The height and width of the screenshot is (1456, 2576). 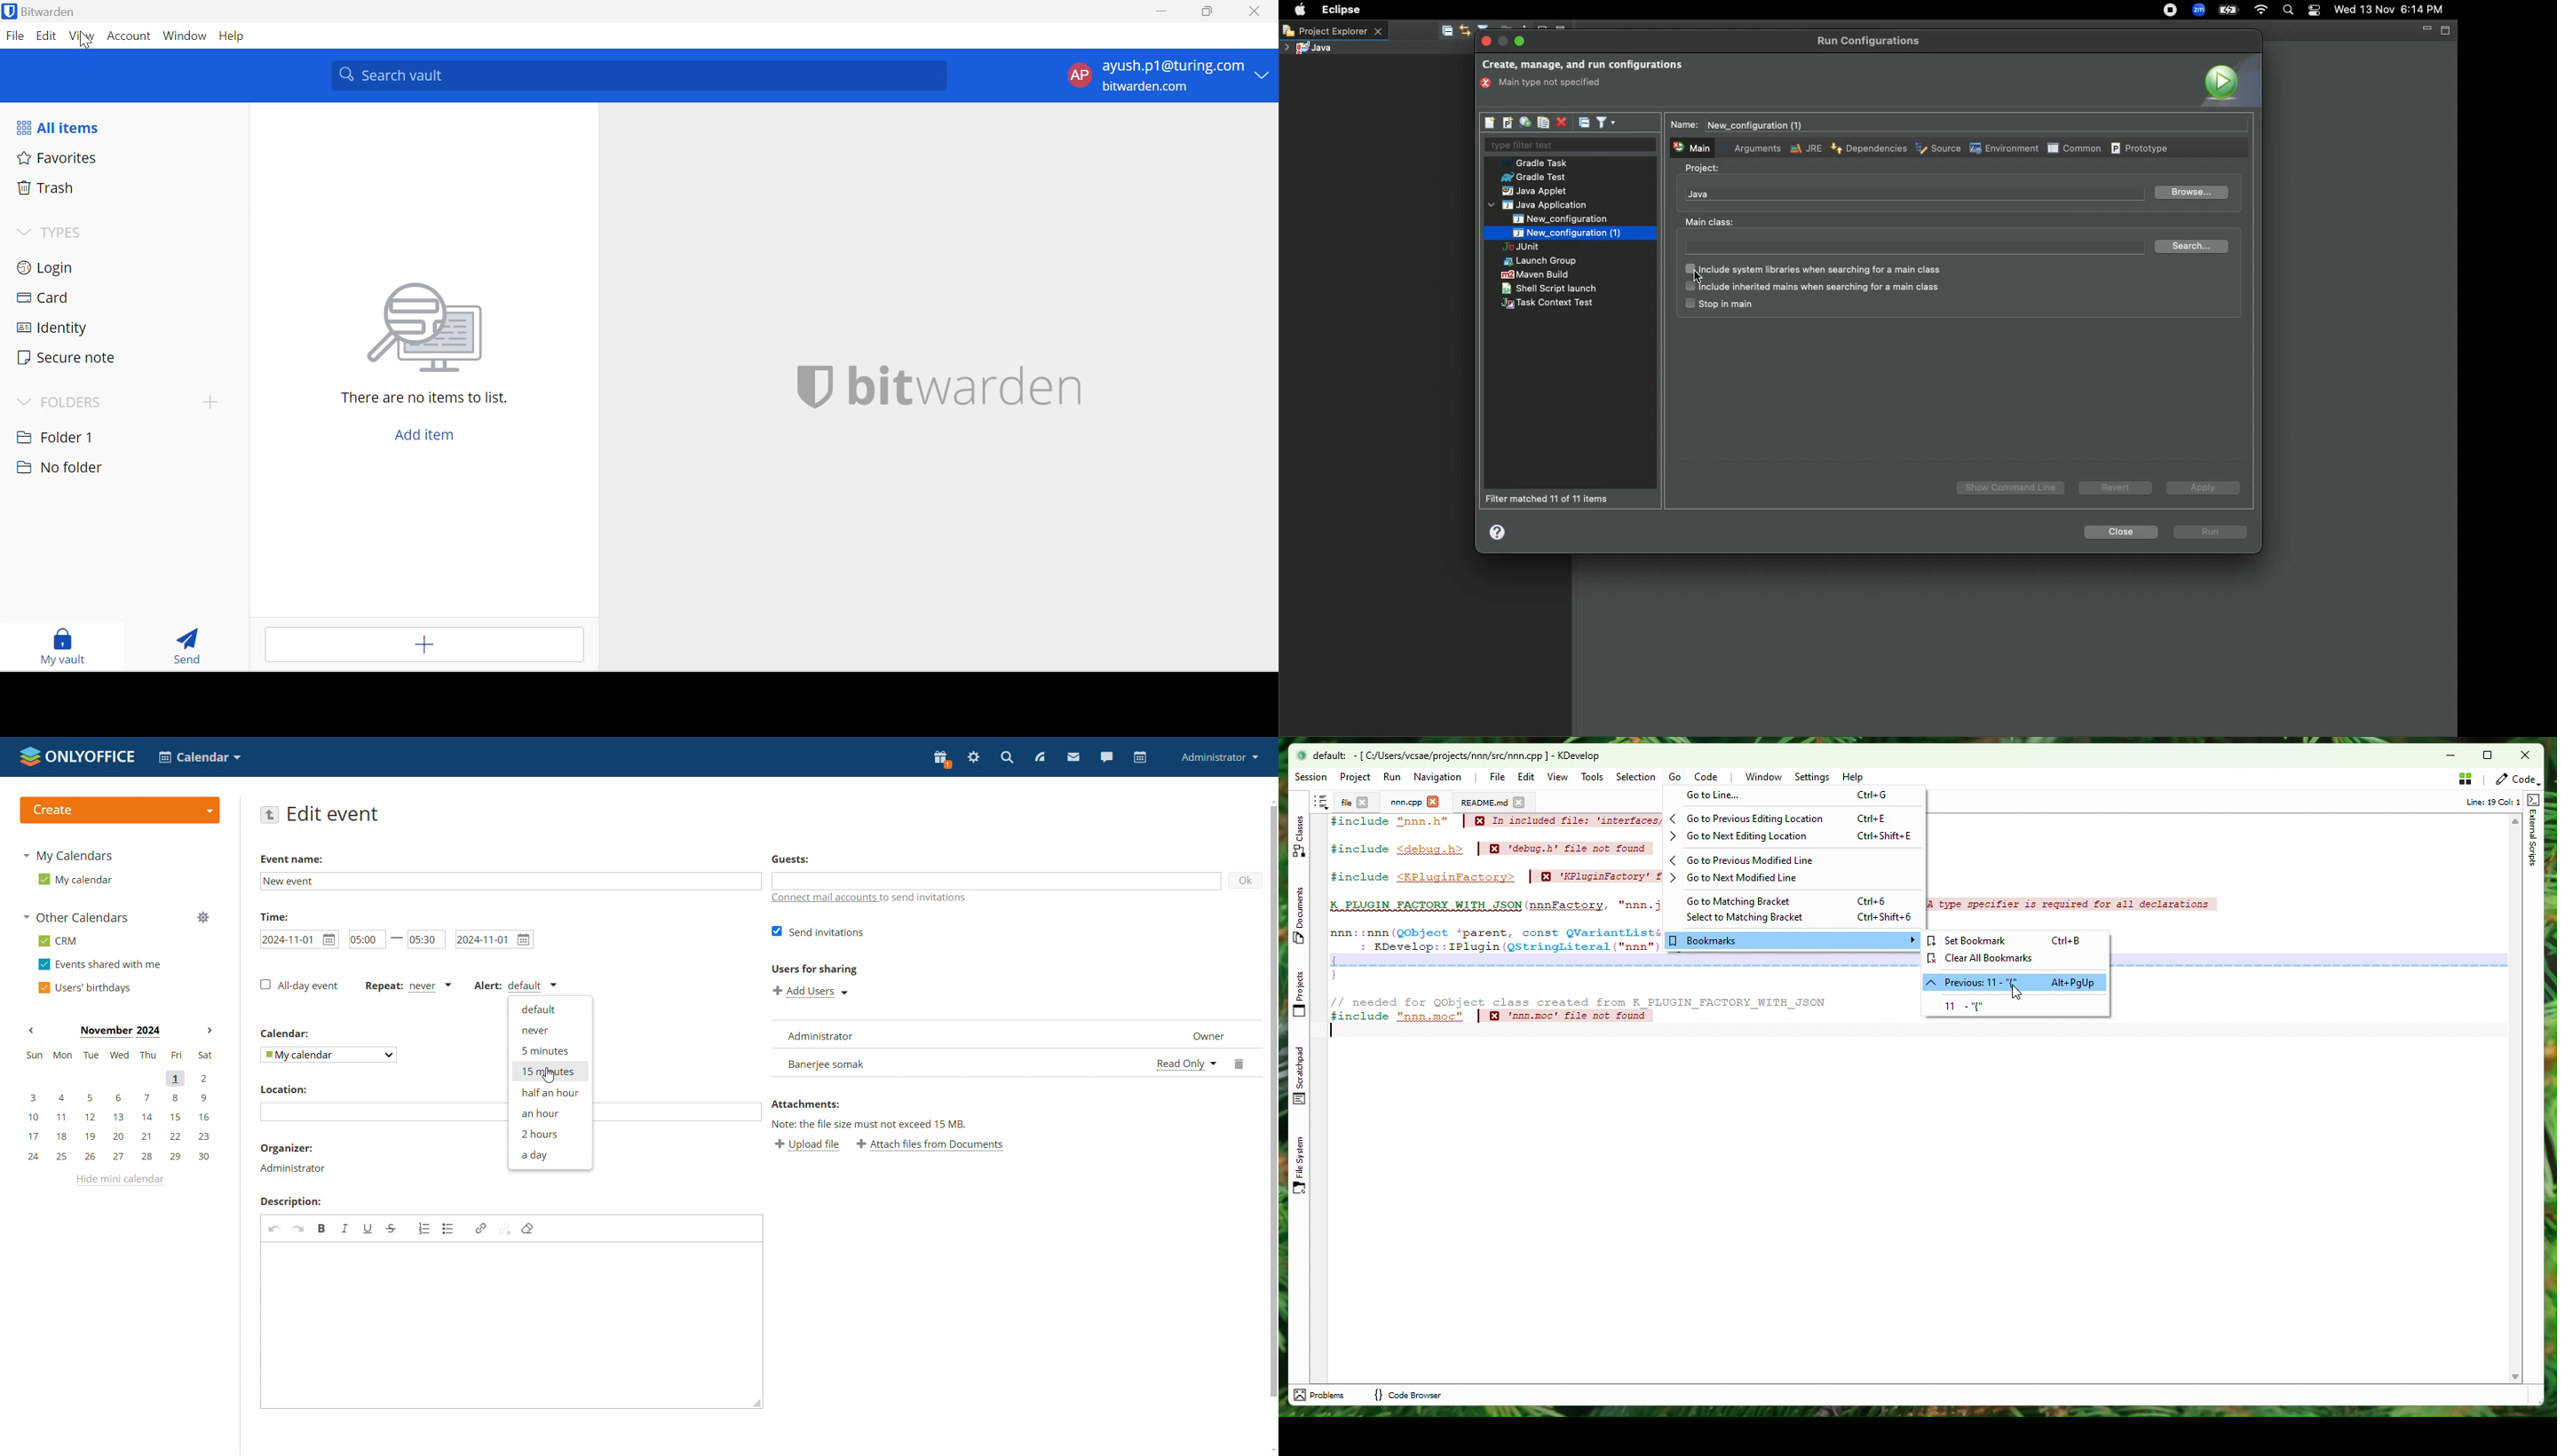 I want to click on mail, so click(x=1072, y=757).